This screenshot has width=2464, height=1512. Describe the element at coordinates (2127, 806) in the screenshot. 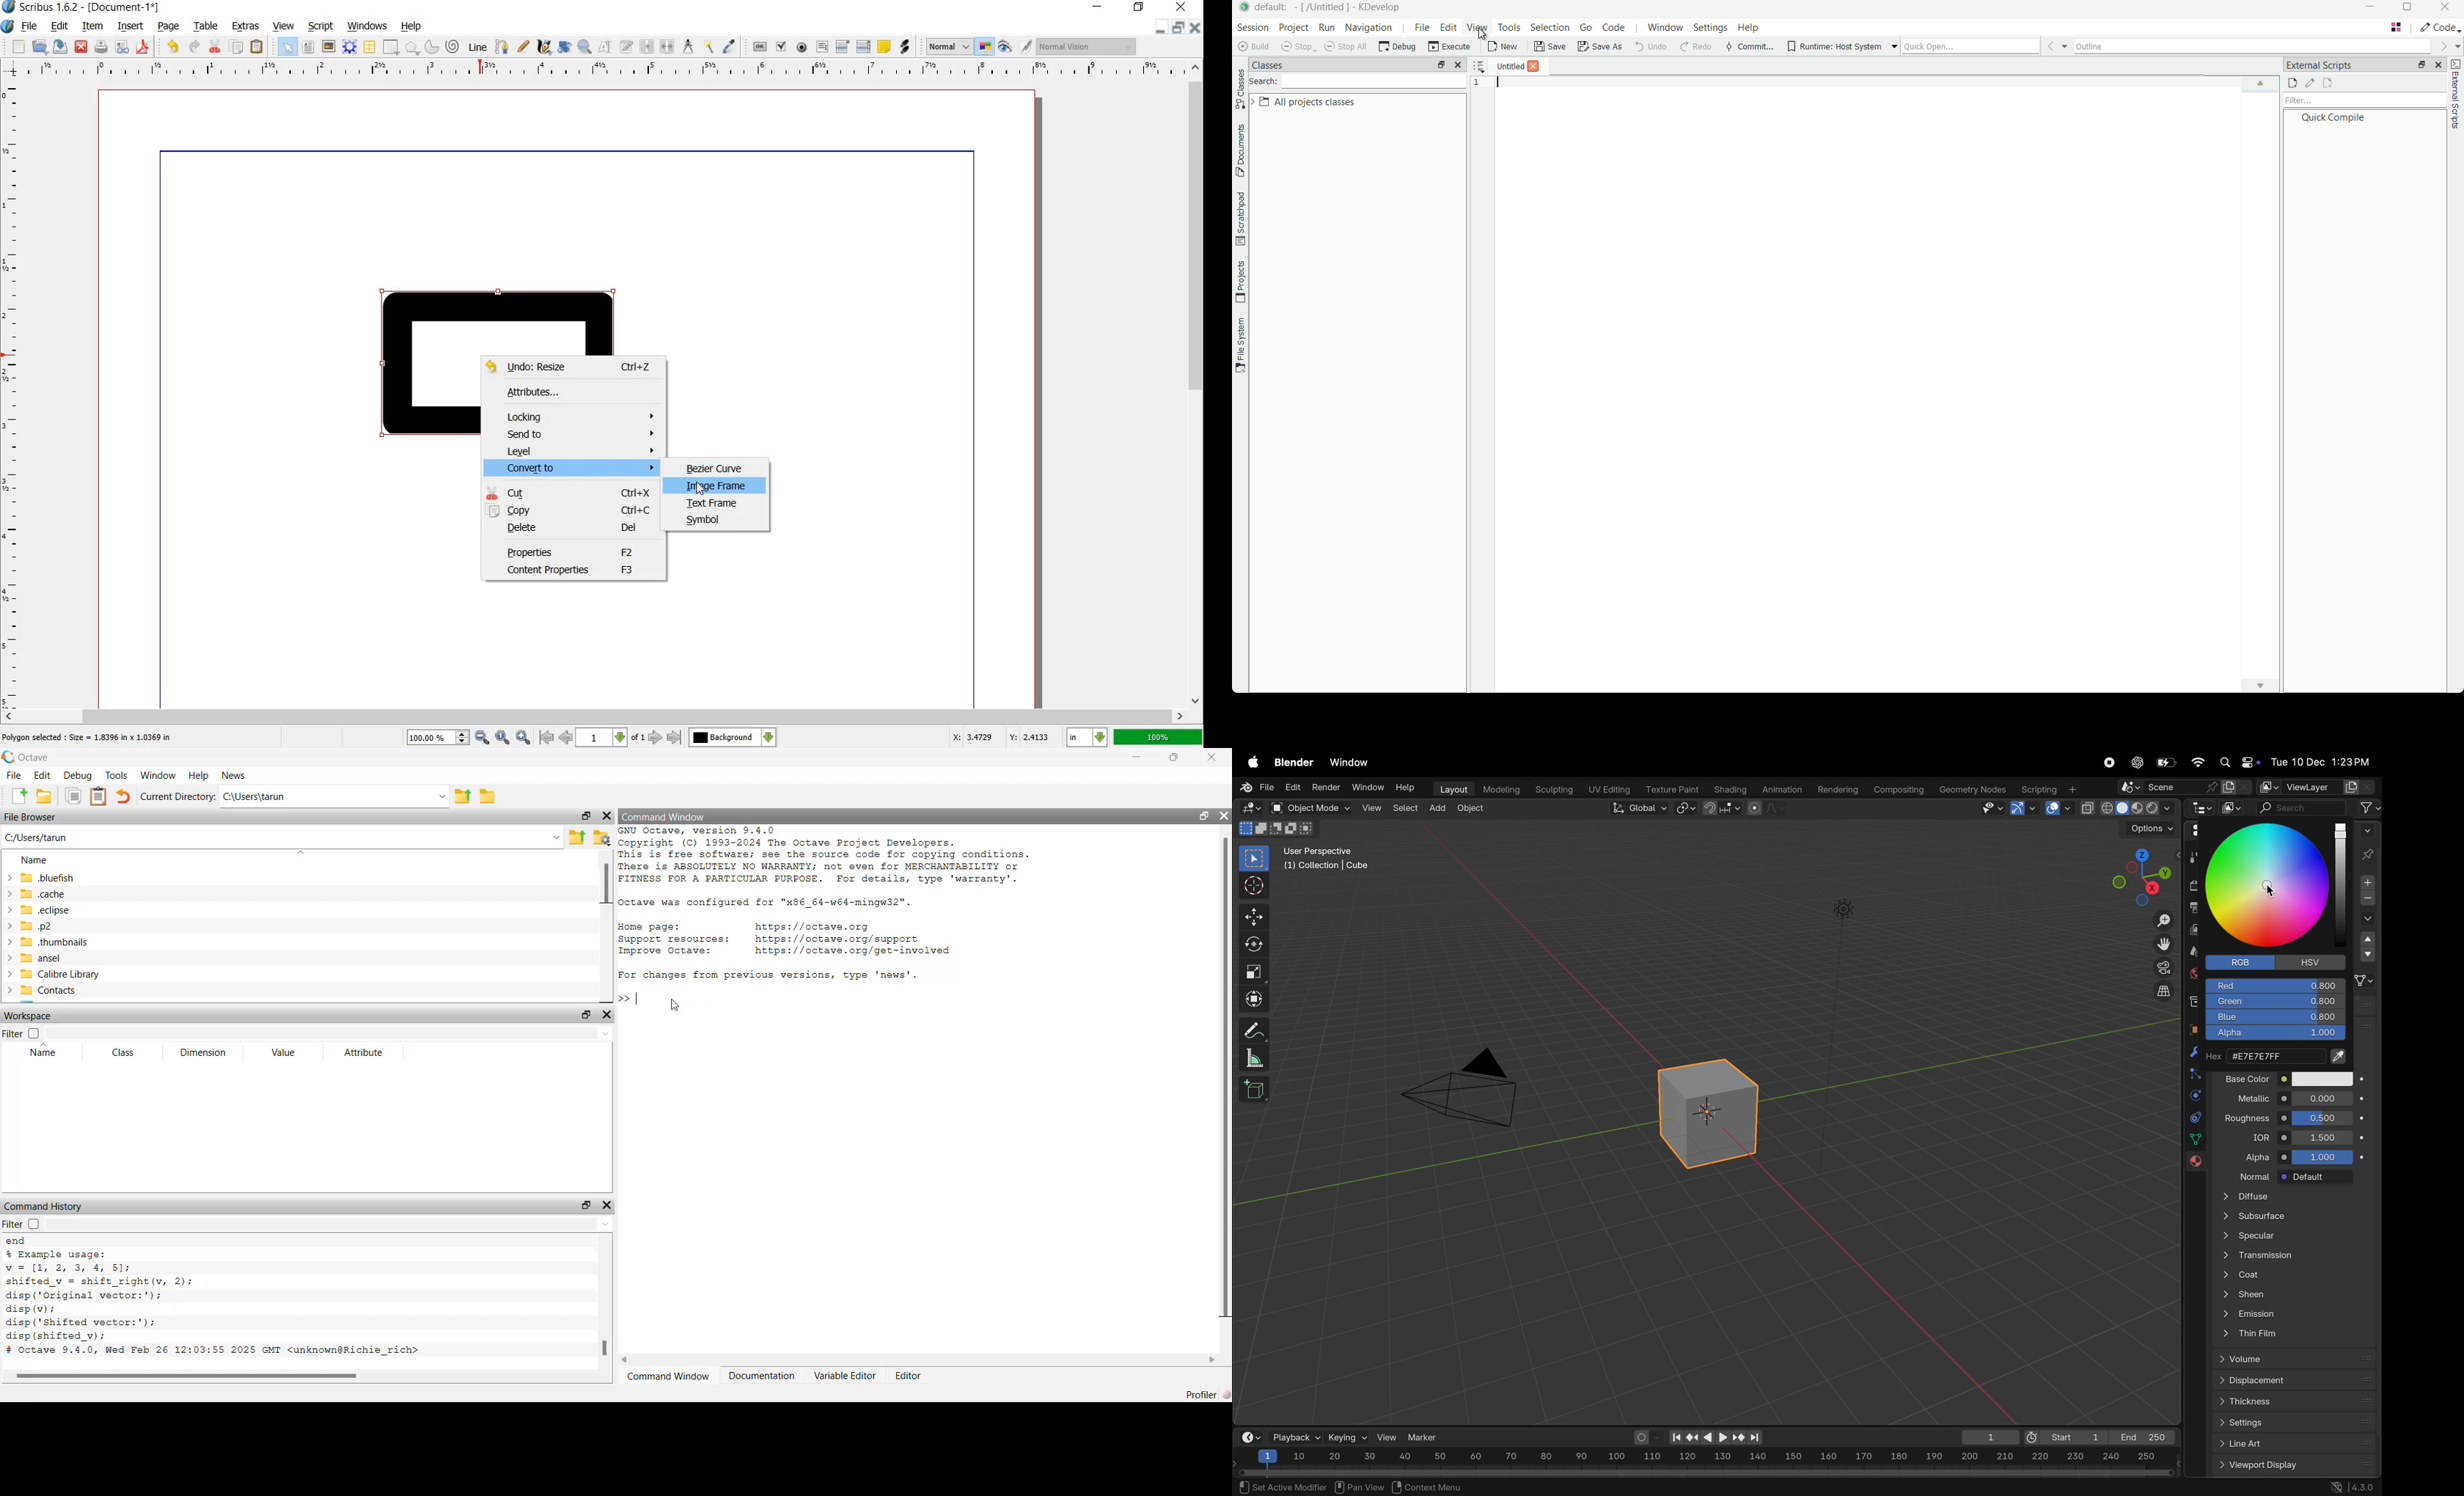

I see `viewport shading` at that location.